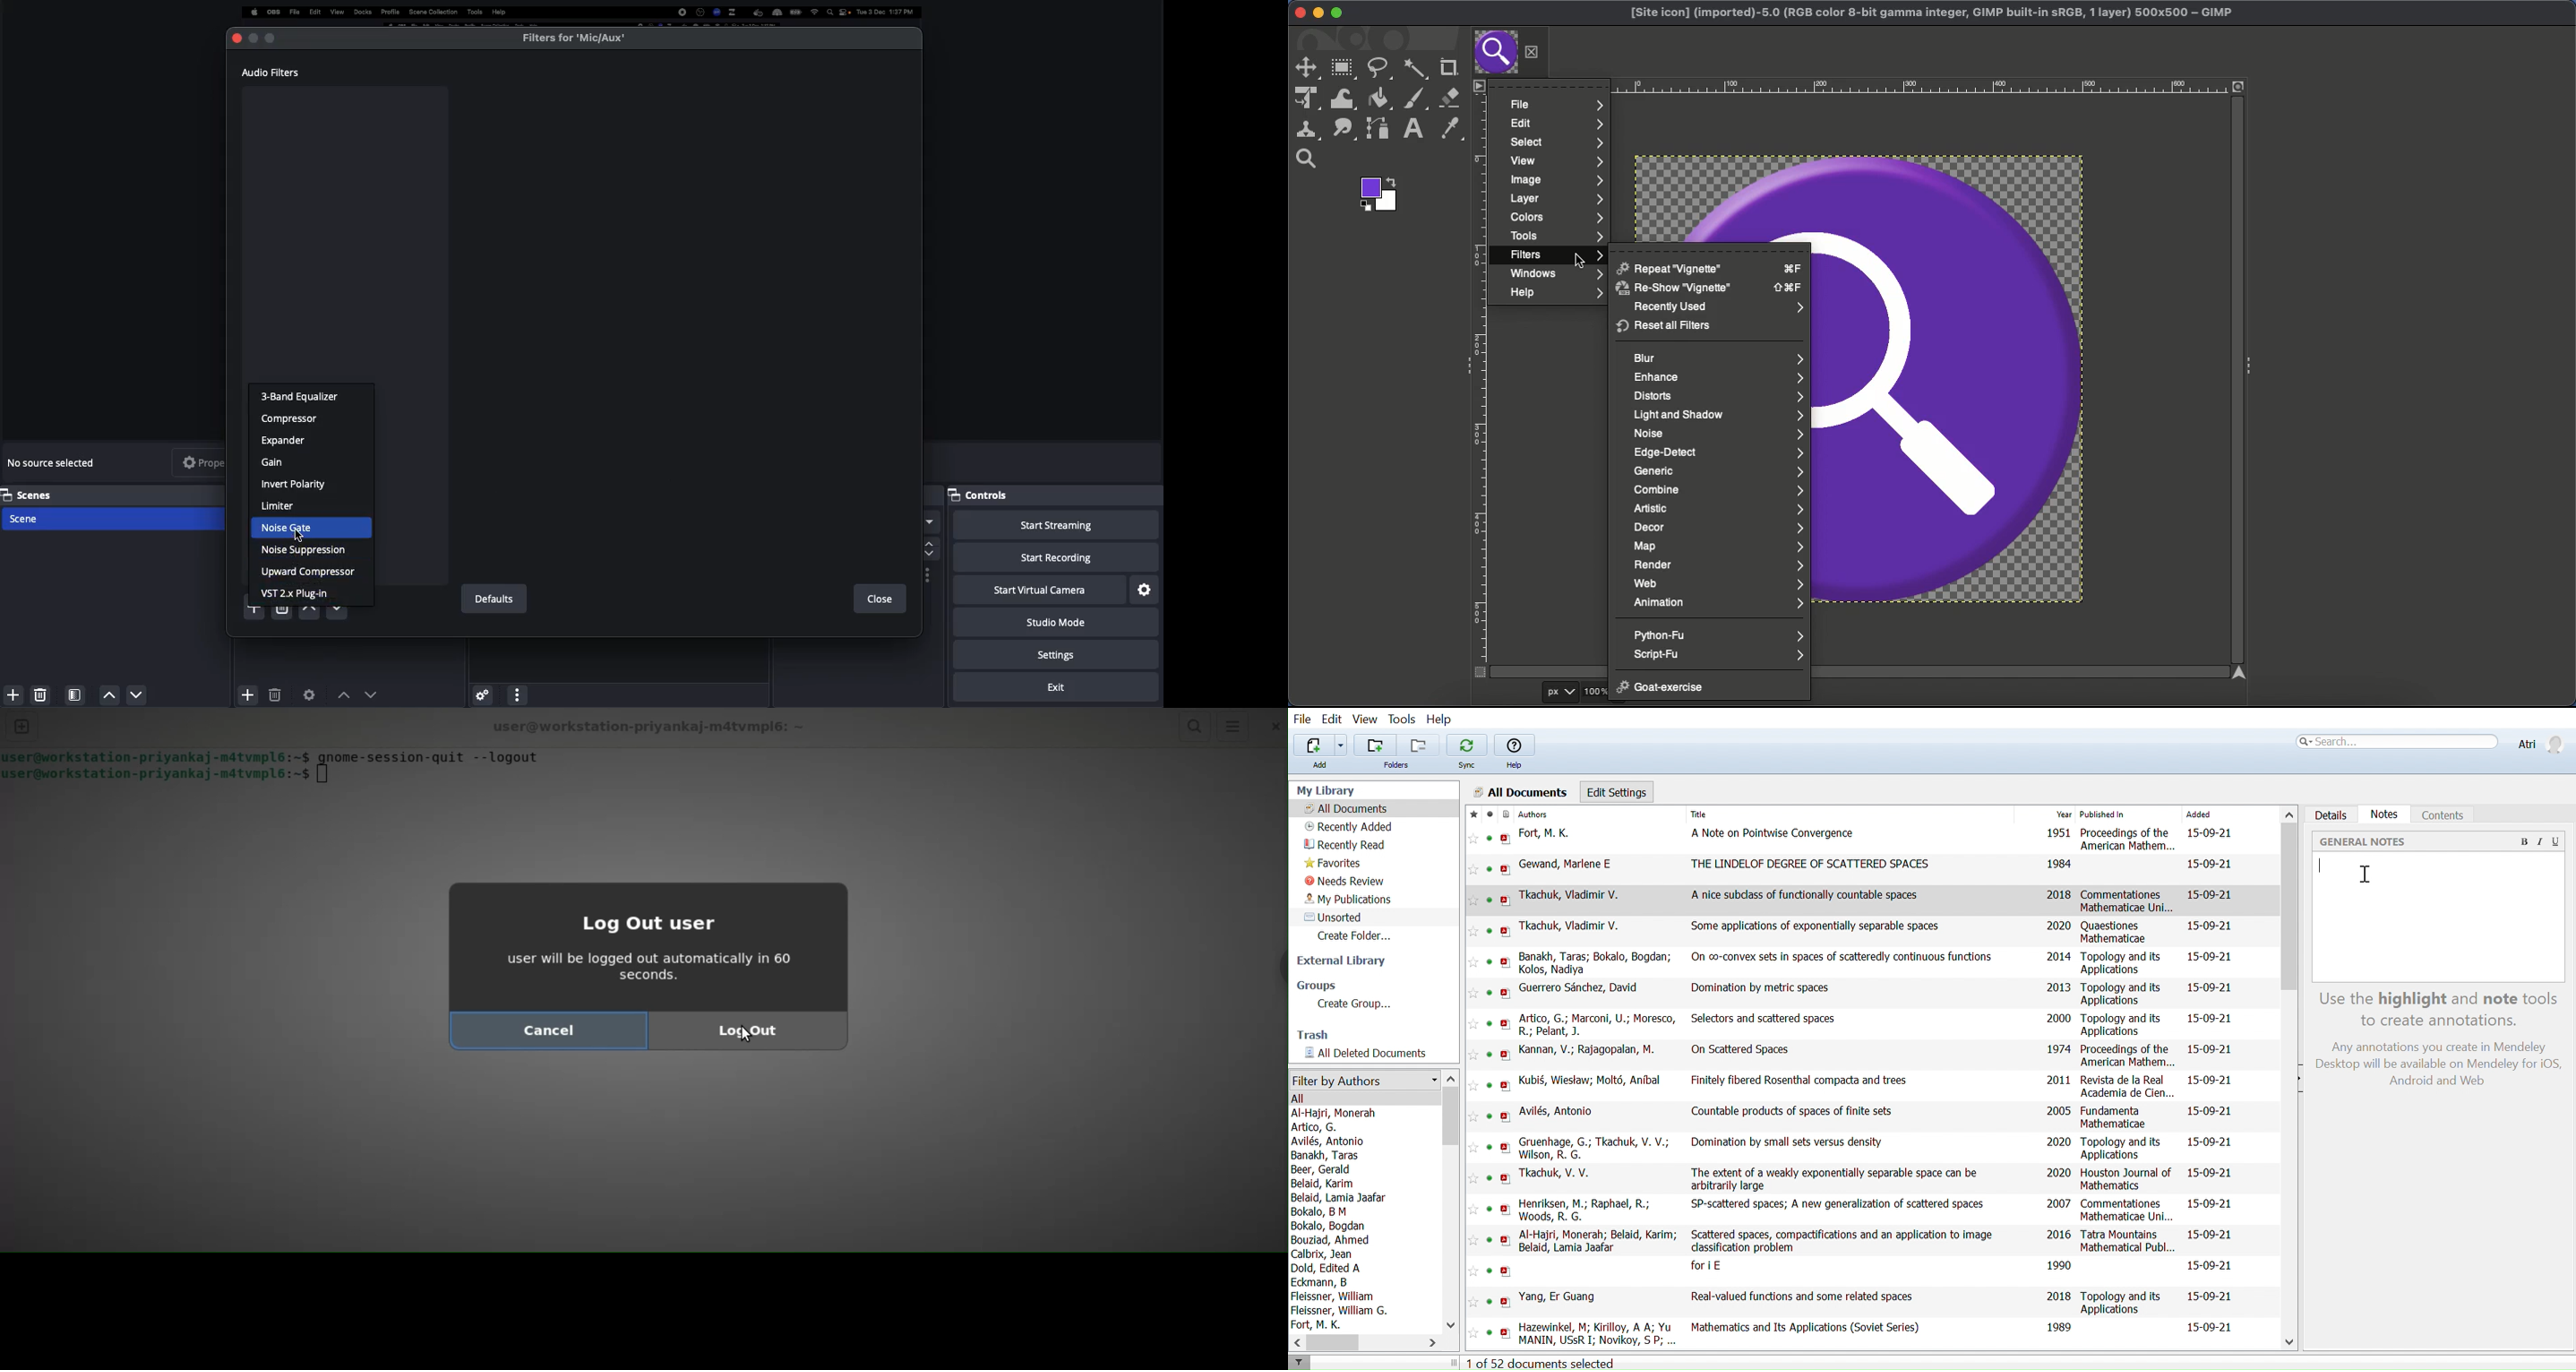 This screenshot has width=2576, height=1372. Describe the element at coordinates (1711, 268) in the screenshot. I see `Repeat vignette` at that location.